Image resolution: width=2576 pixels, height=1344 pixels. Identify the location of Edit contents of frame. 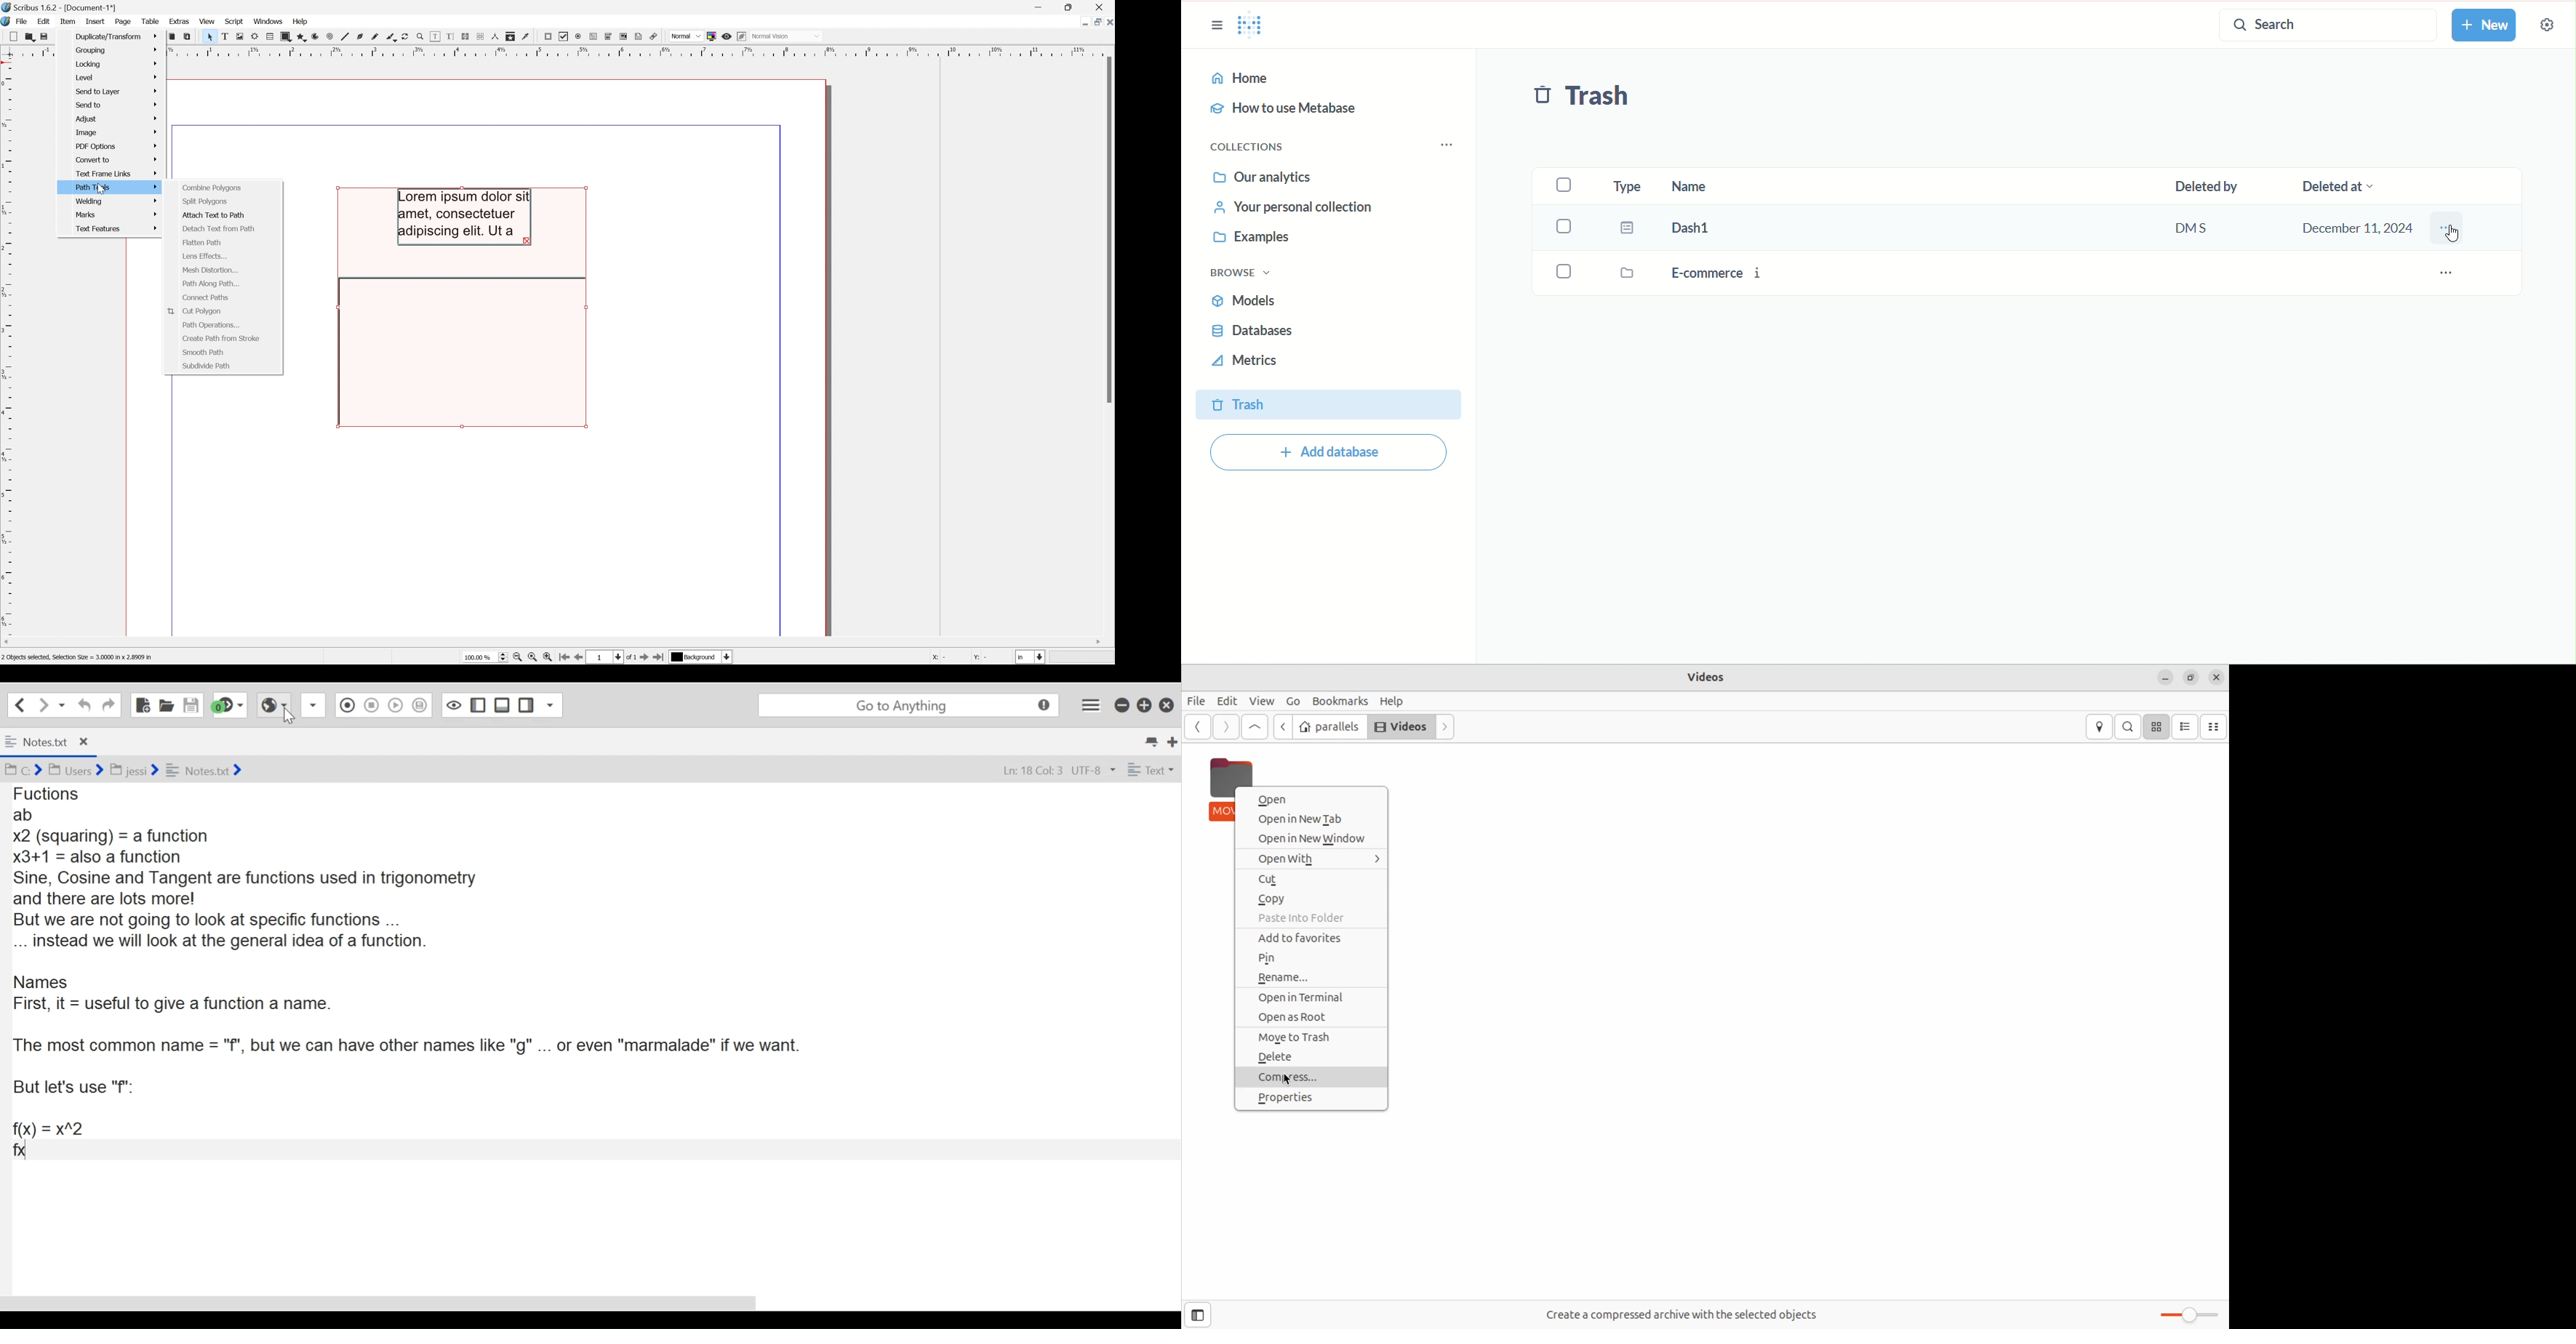
(434, 36).